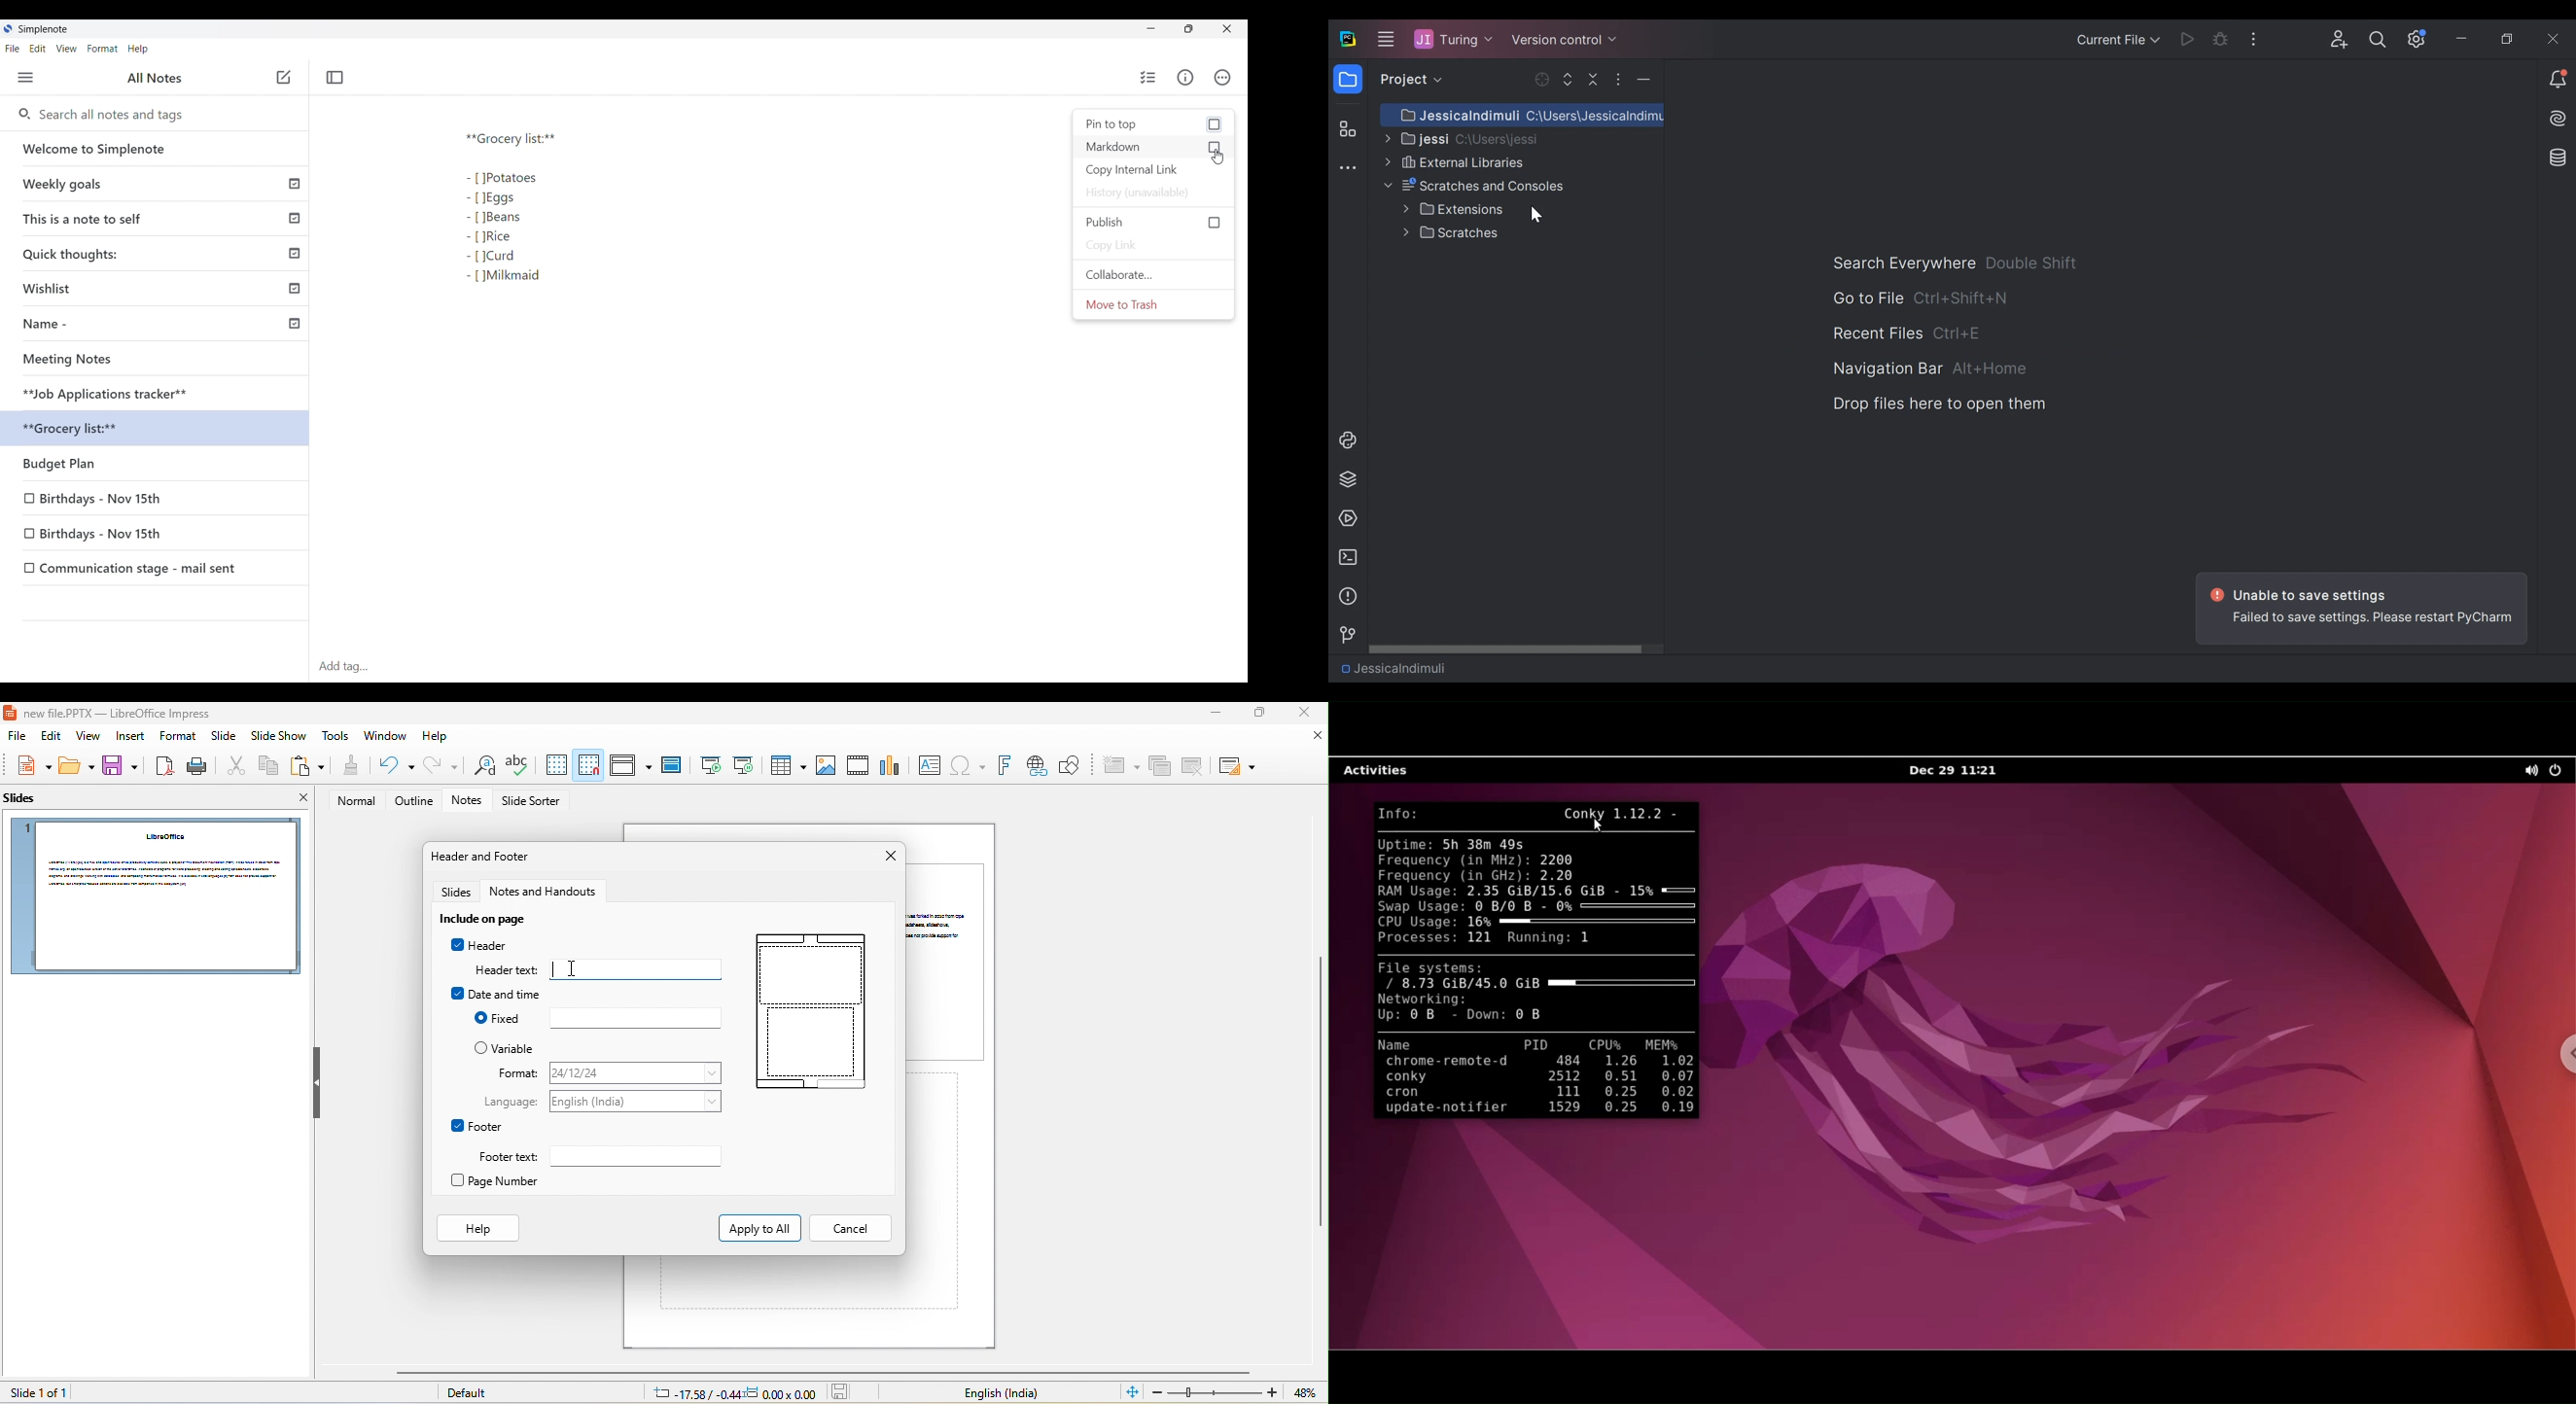  Describe the element at coordinates (1319, 736) in the screenshot. I see `close` at that location.